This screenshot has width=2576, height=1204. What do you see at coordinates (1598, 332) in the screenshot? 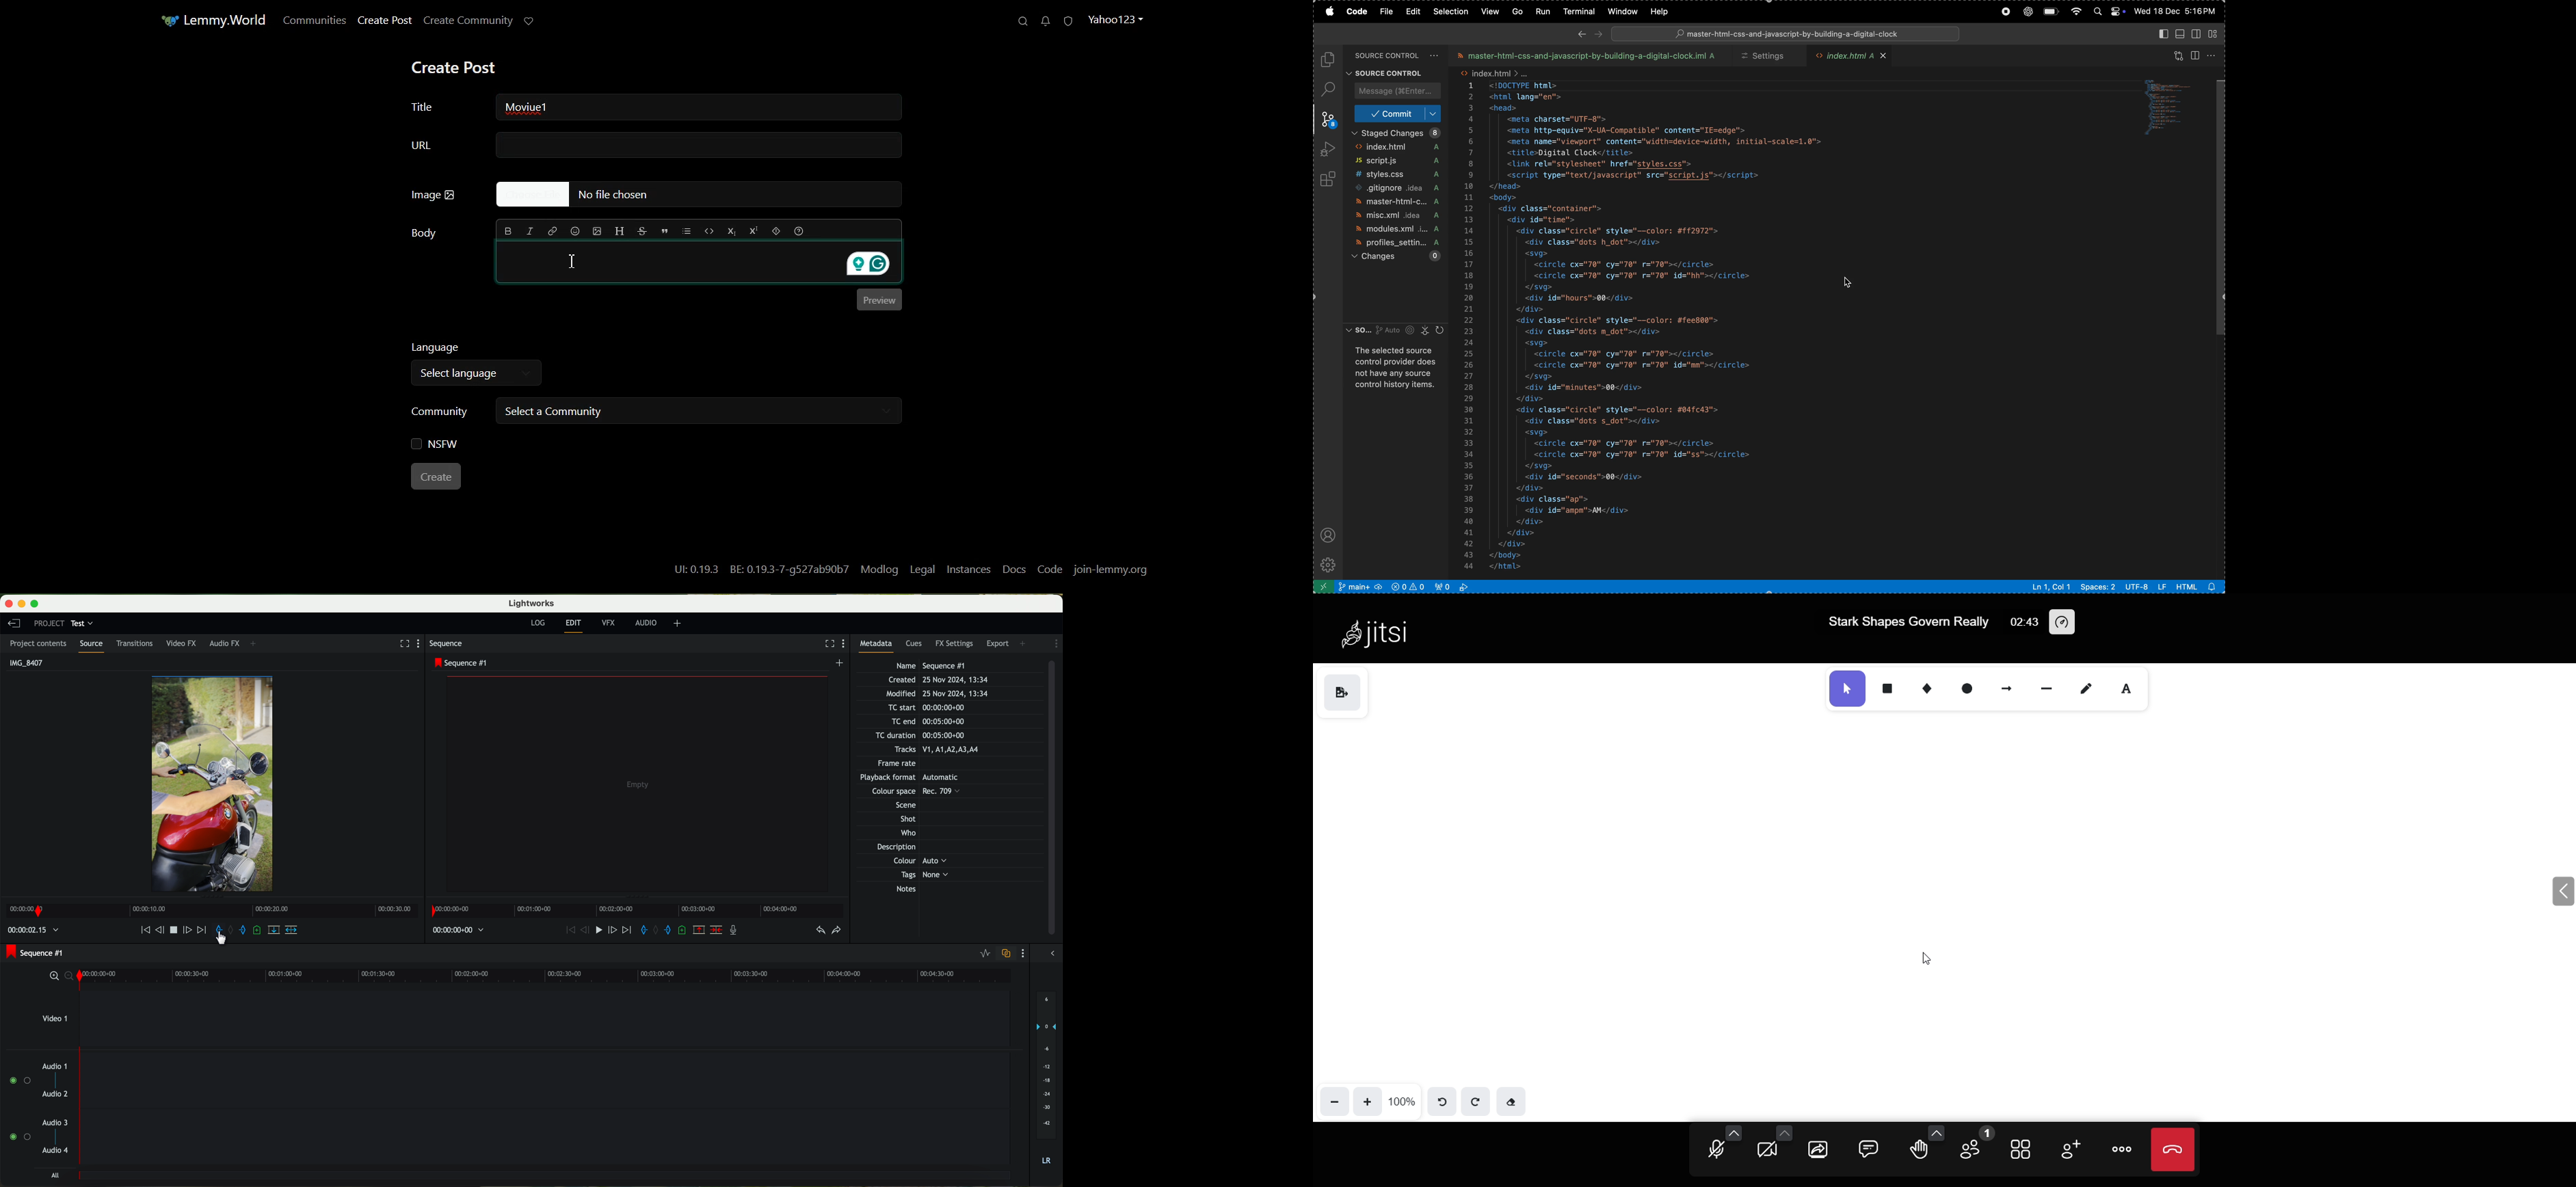
I see `<div class="dots m_dot"></div>` at bounding box center [1598, 332].